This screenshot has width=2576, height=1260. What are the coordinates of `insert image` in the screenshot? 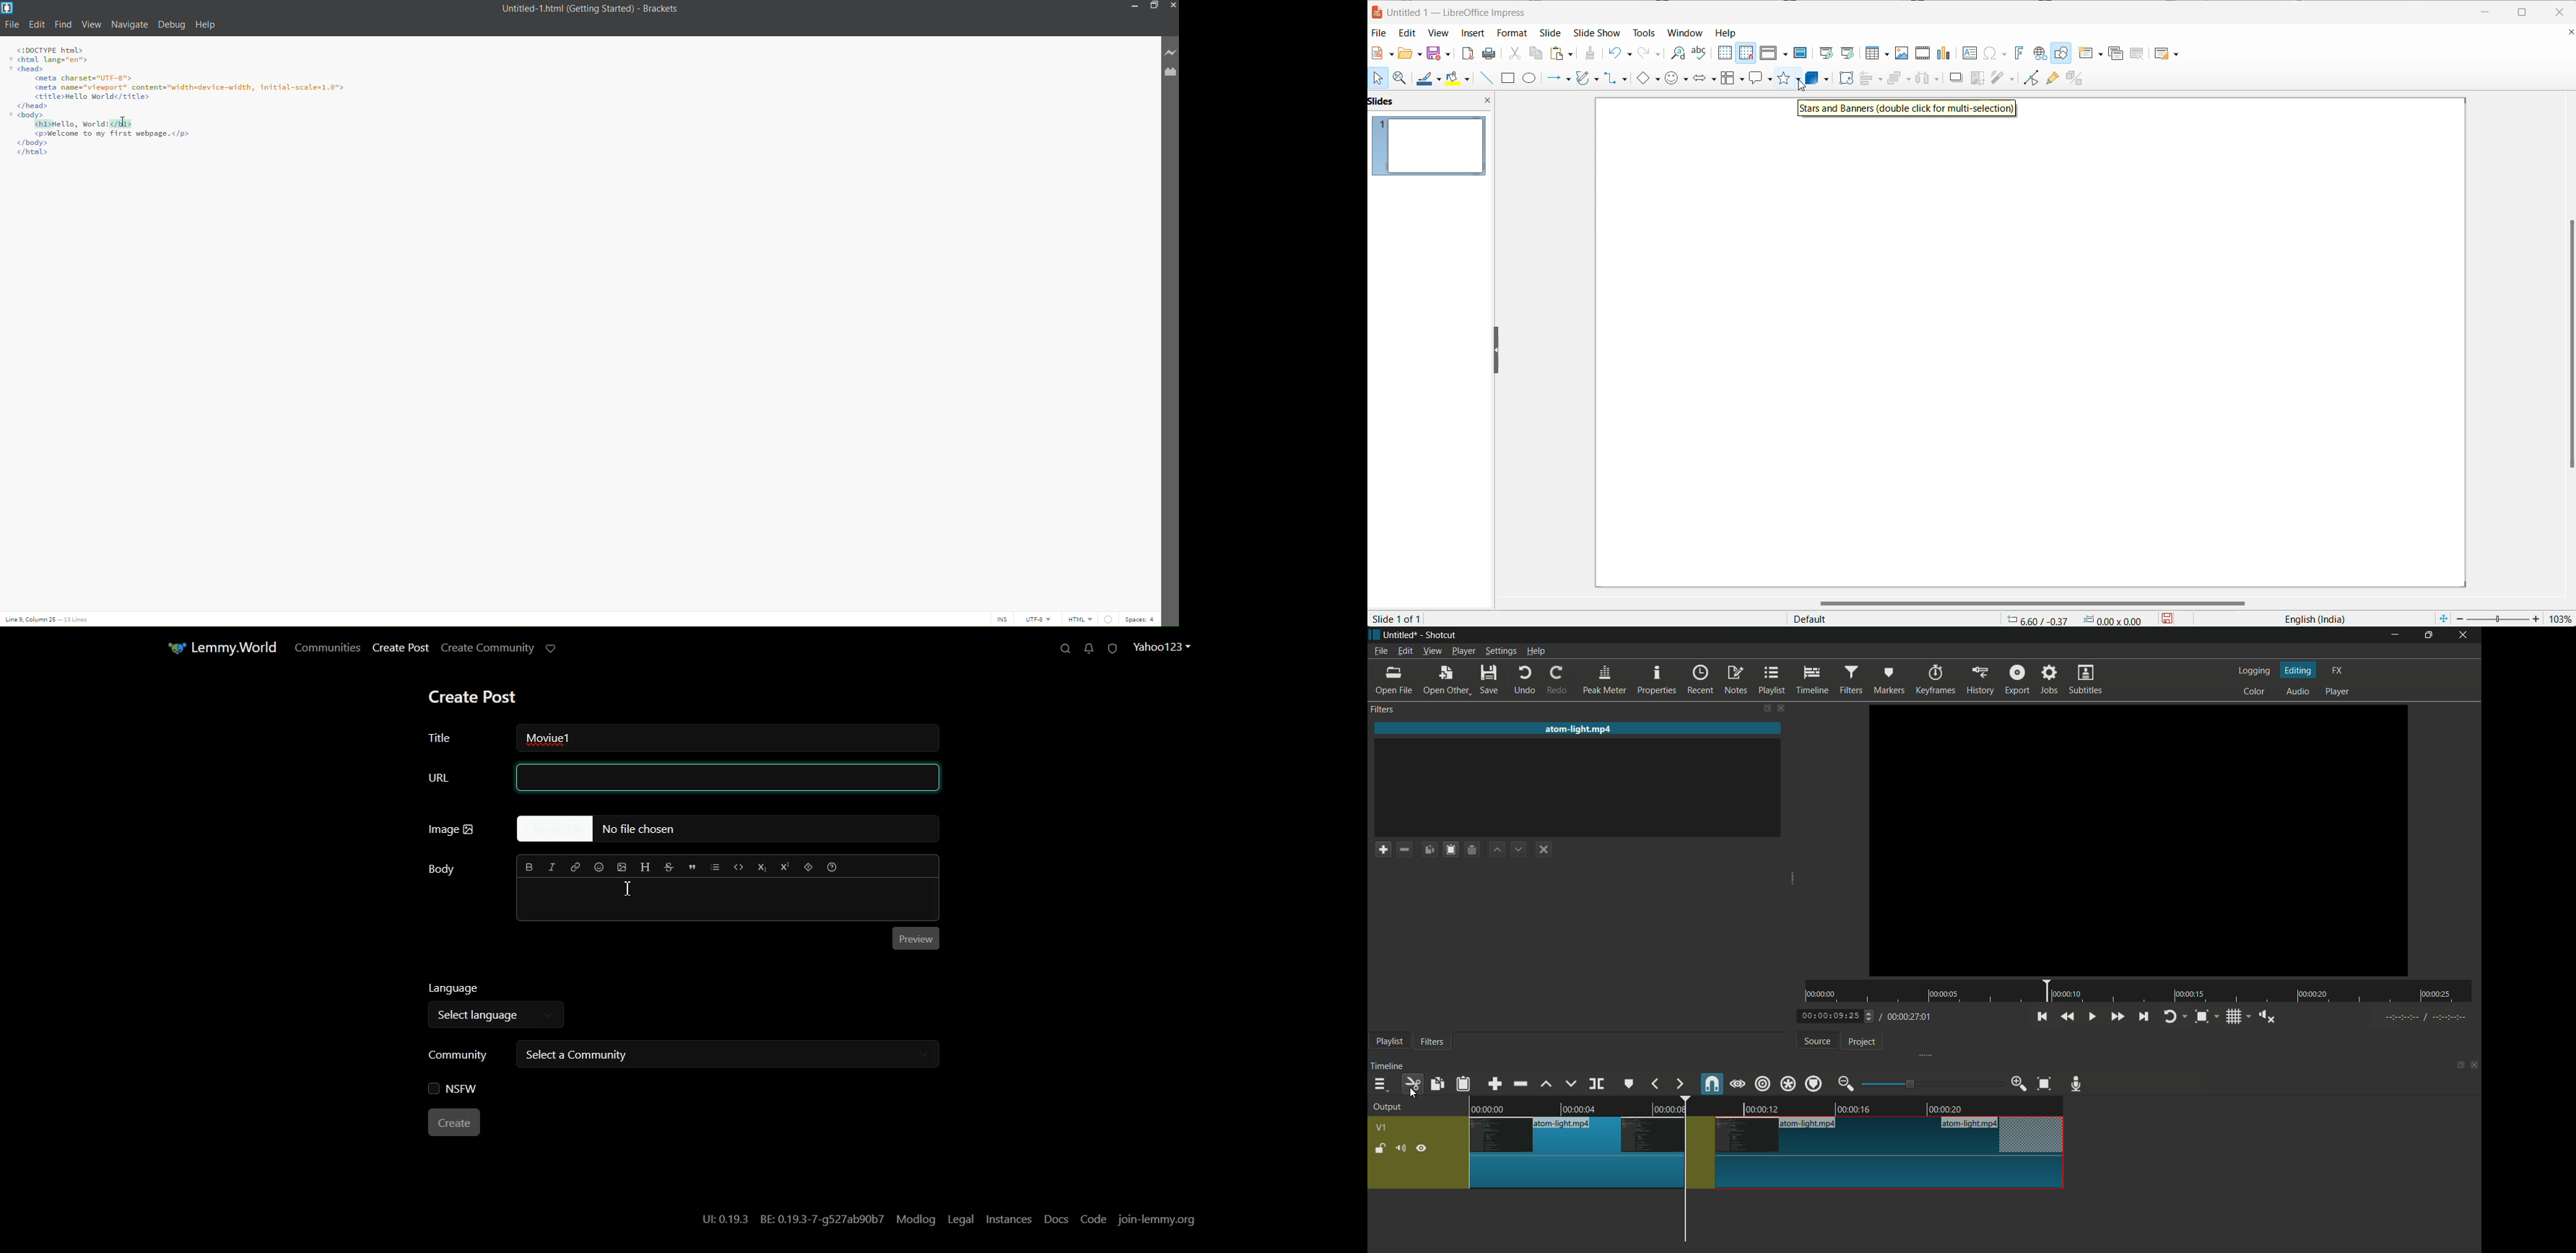 It's located at (1900, 54).